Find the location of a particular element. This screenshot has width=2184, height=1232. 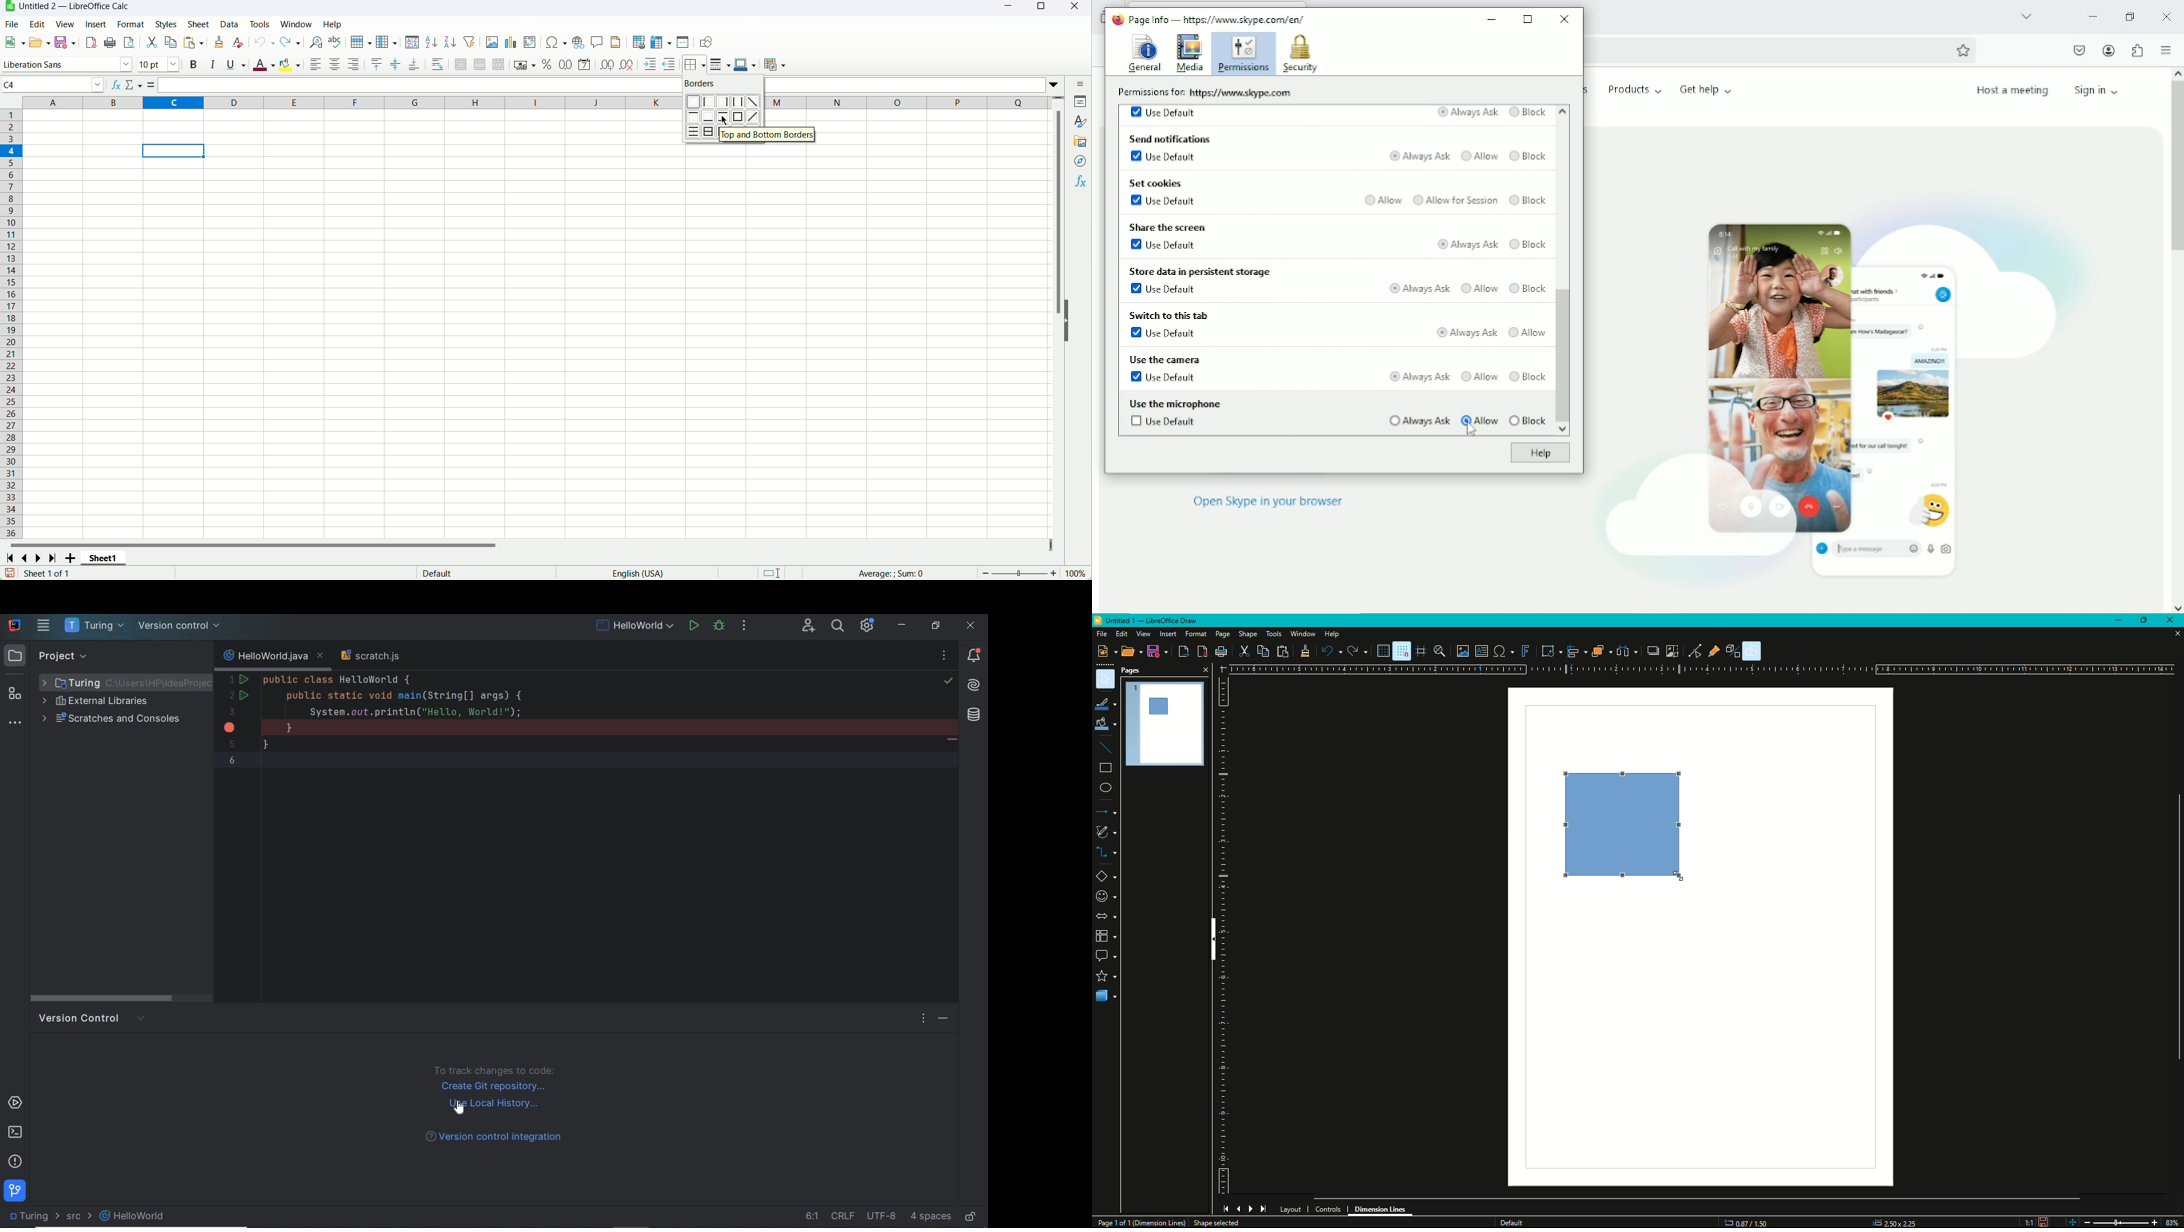

Lines and Arrows is located at coordinates (1107, 812).